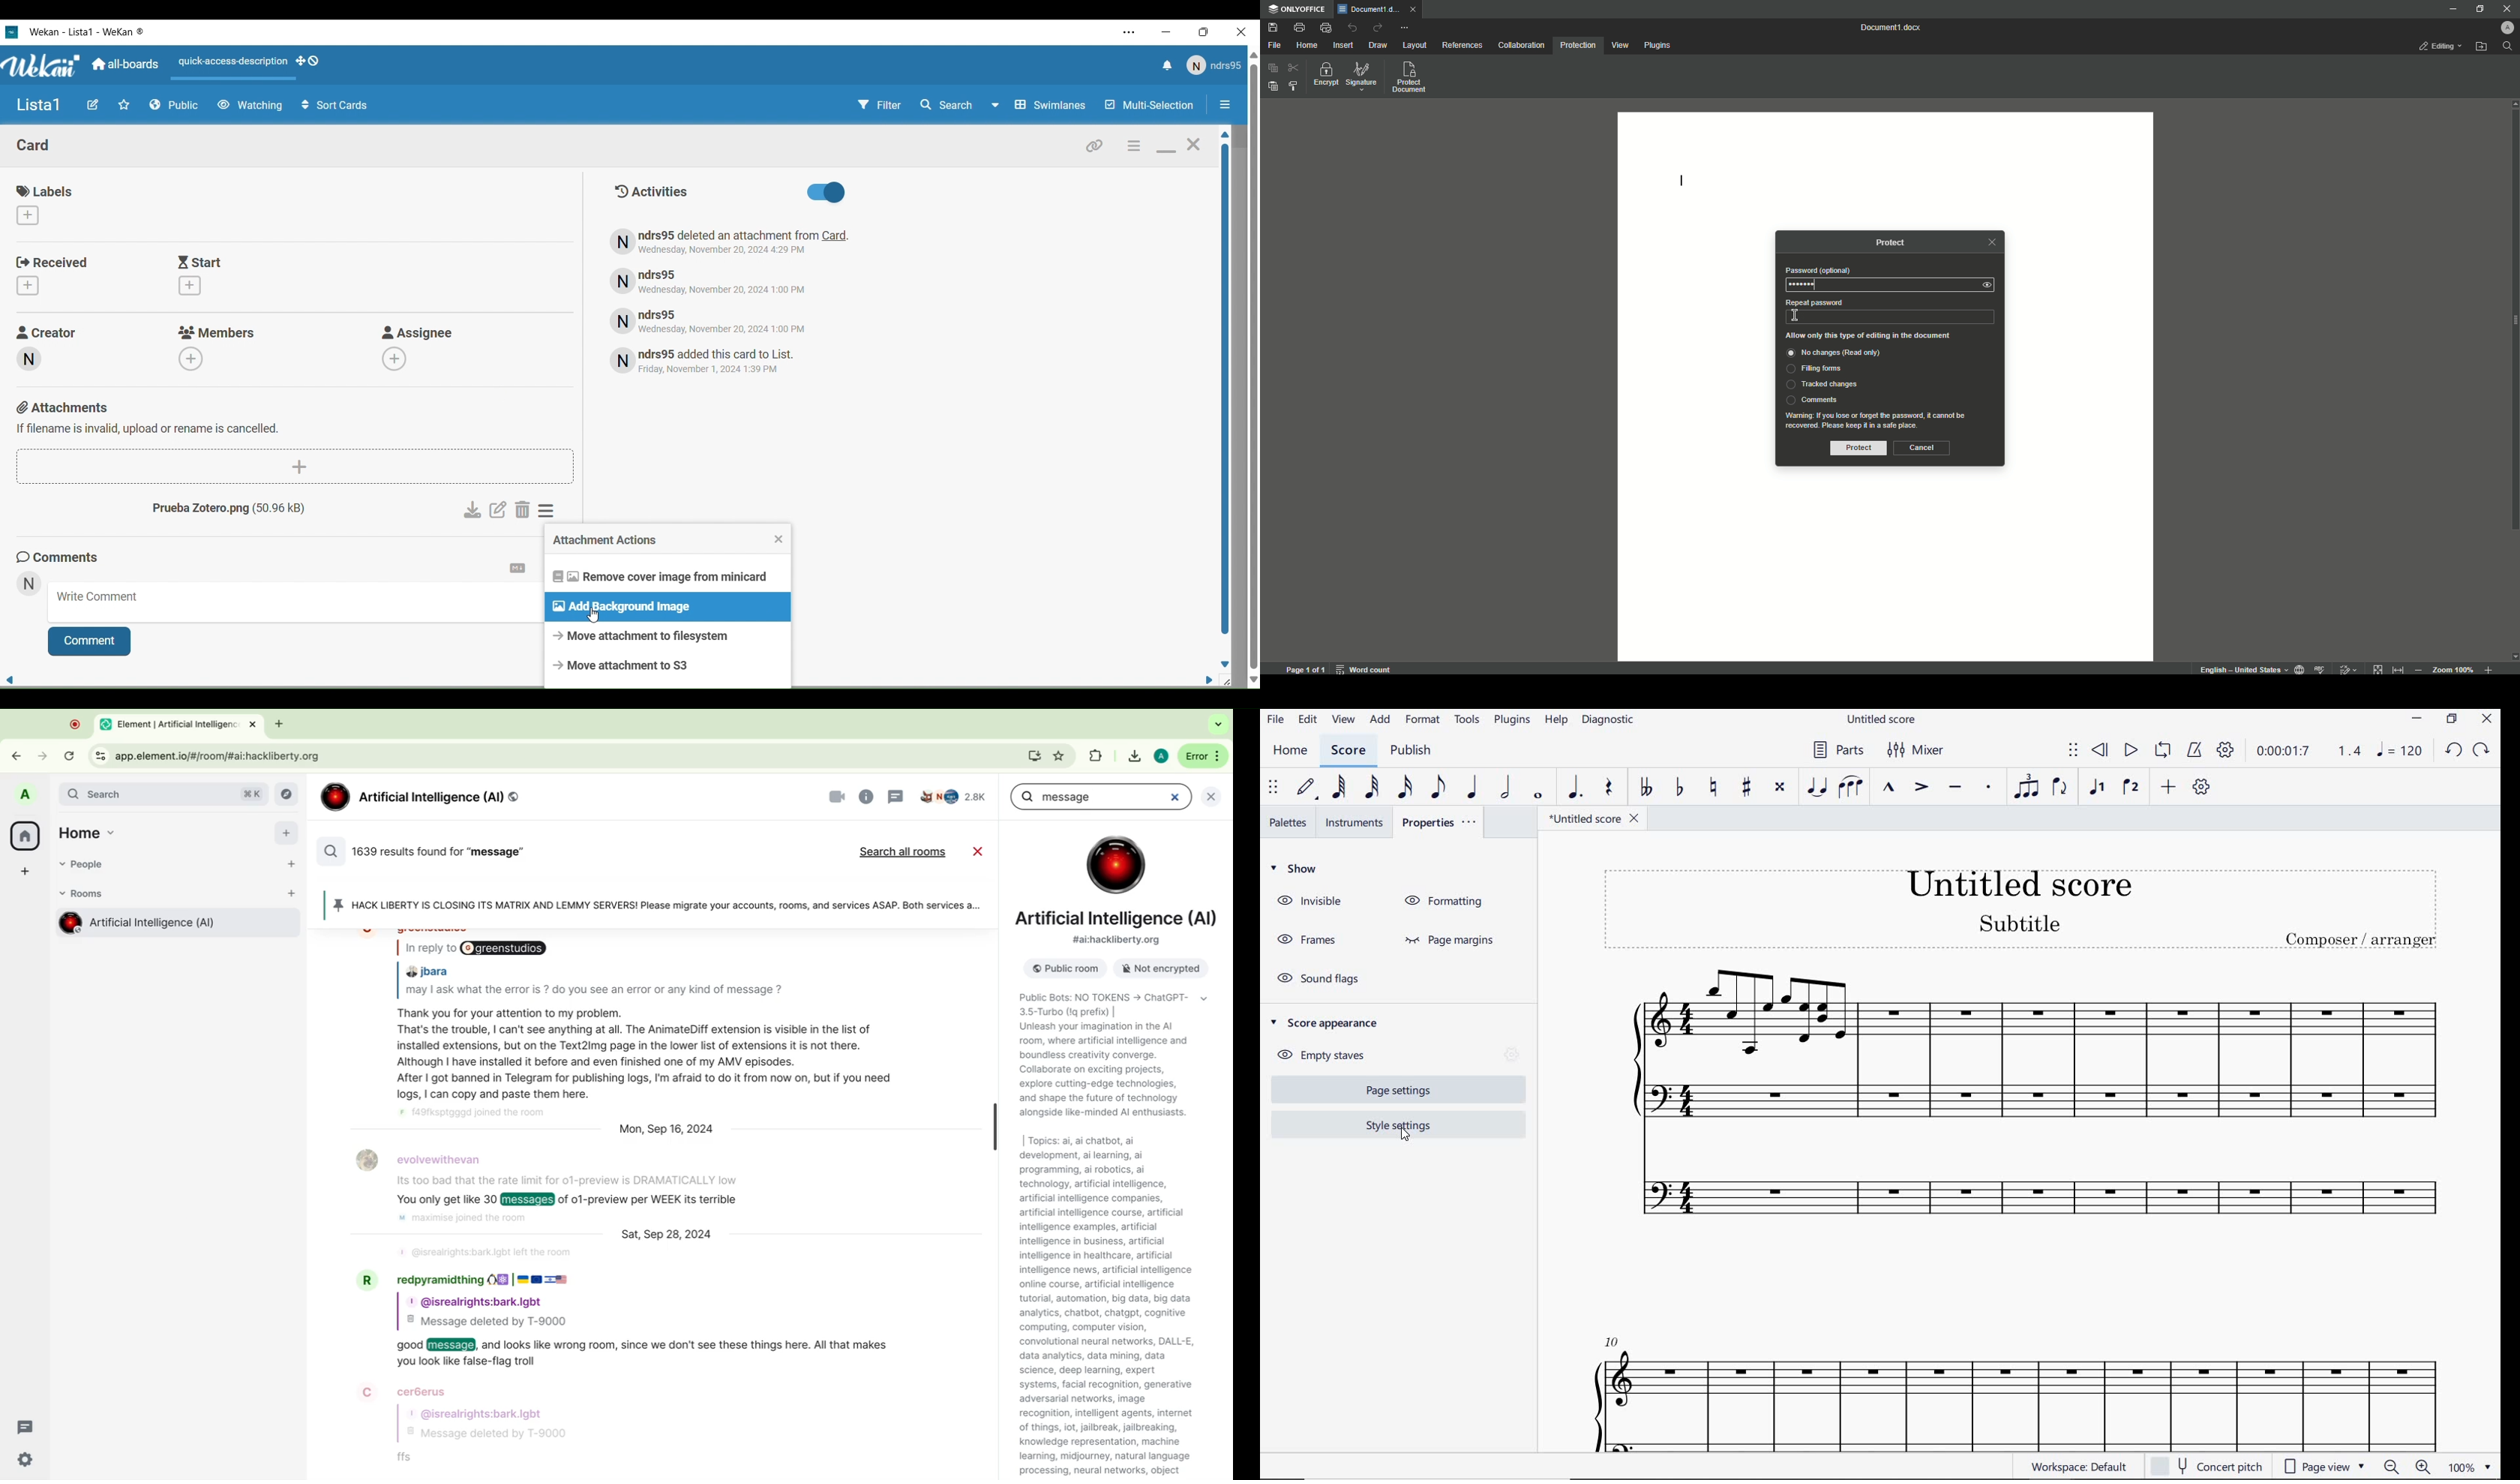 This screenshot has width=2520, height=1484. I want to click on Creator, so click(49, 331).